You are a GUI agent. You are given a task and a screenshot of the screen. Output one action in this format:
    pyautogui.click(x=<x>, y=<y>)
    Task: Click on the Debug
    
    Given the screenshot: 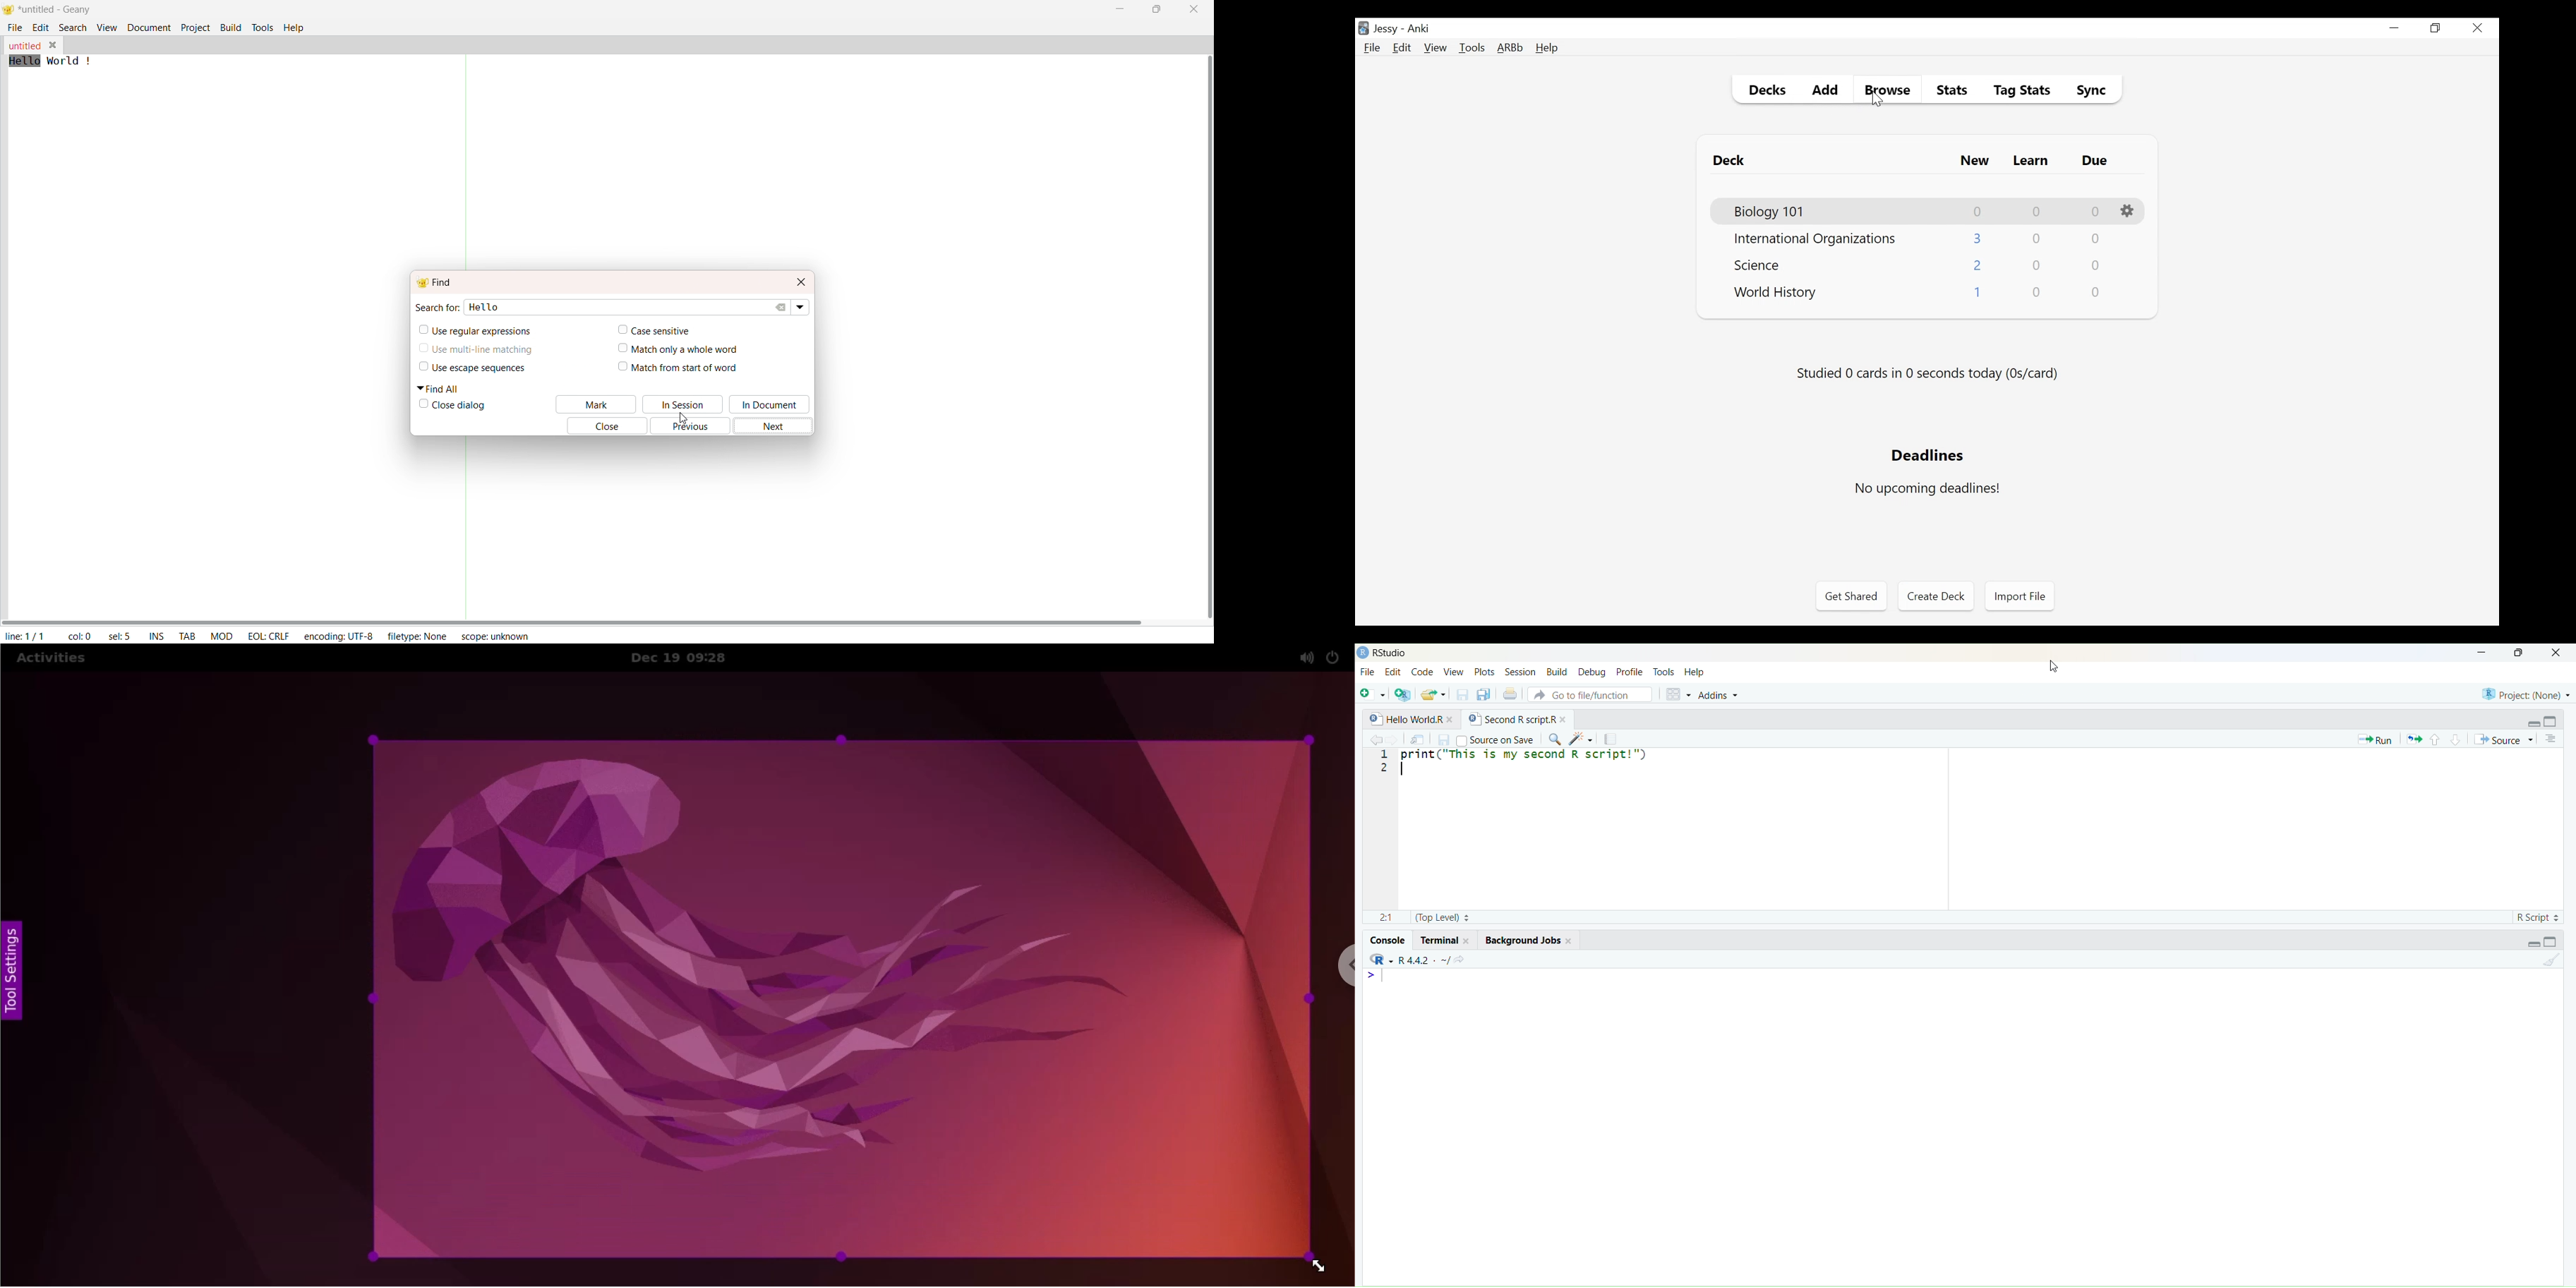 What is the action you would take?
    pyautogui.click(x=1592, y=673)
    